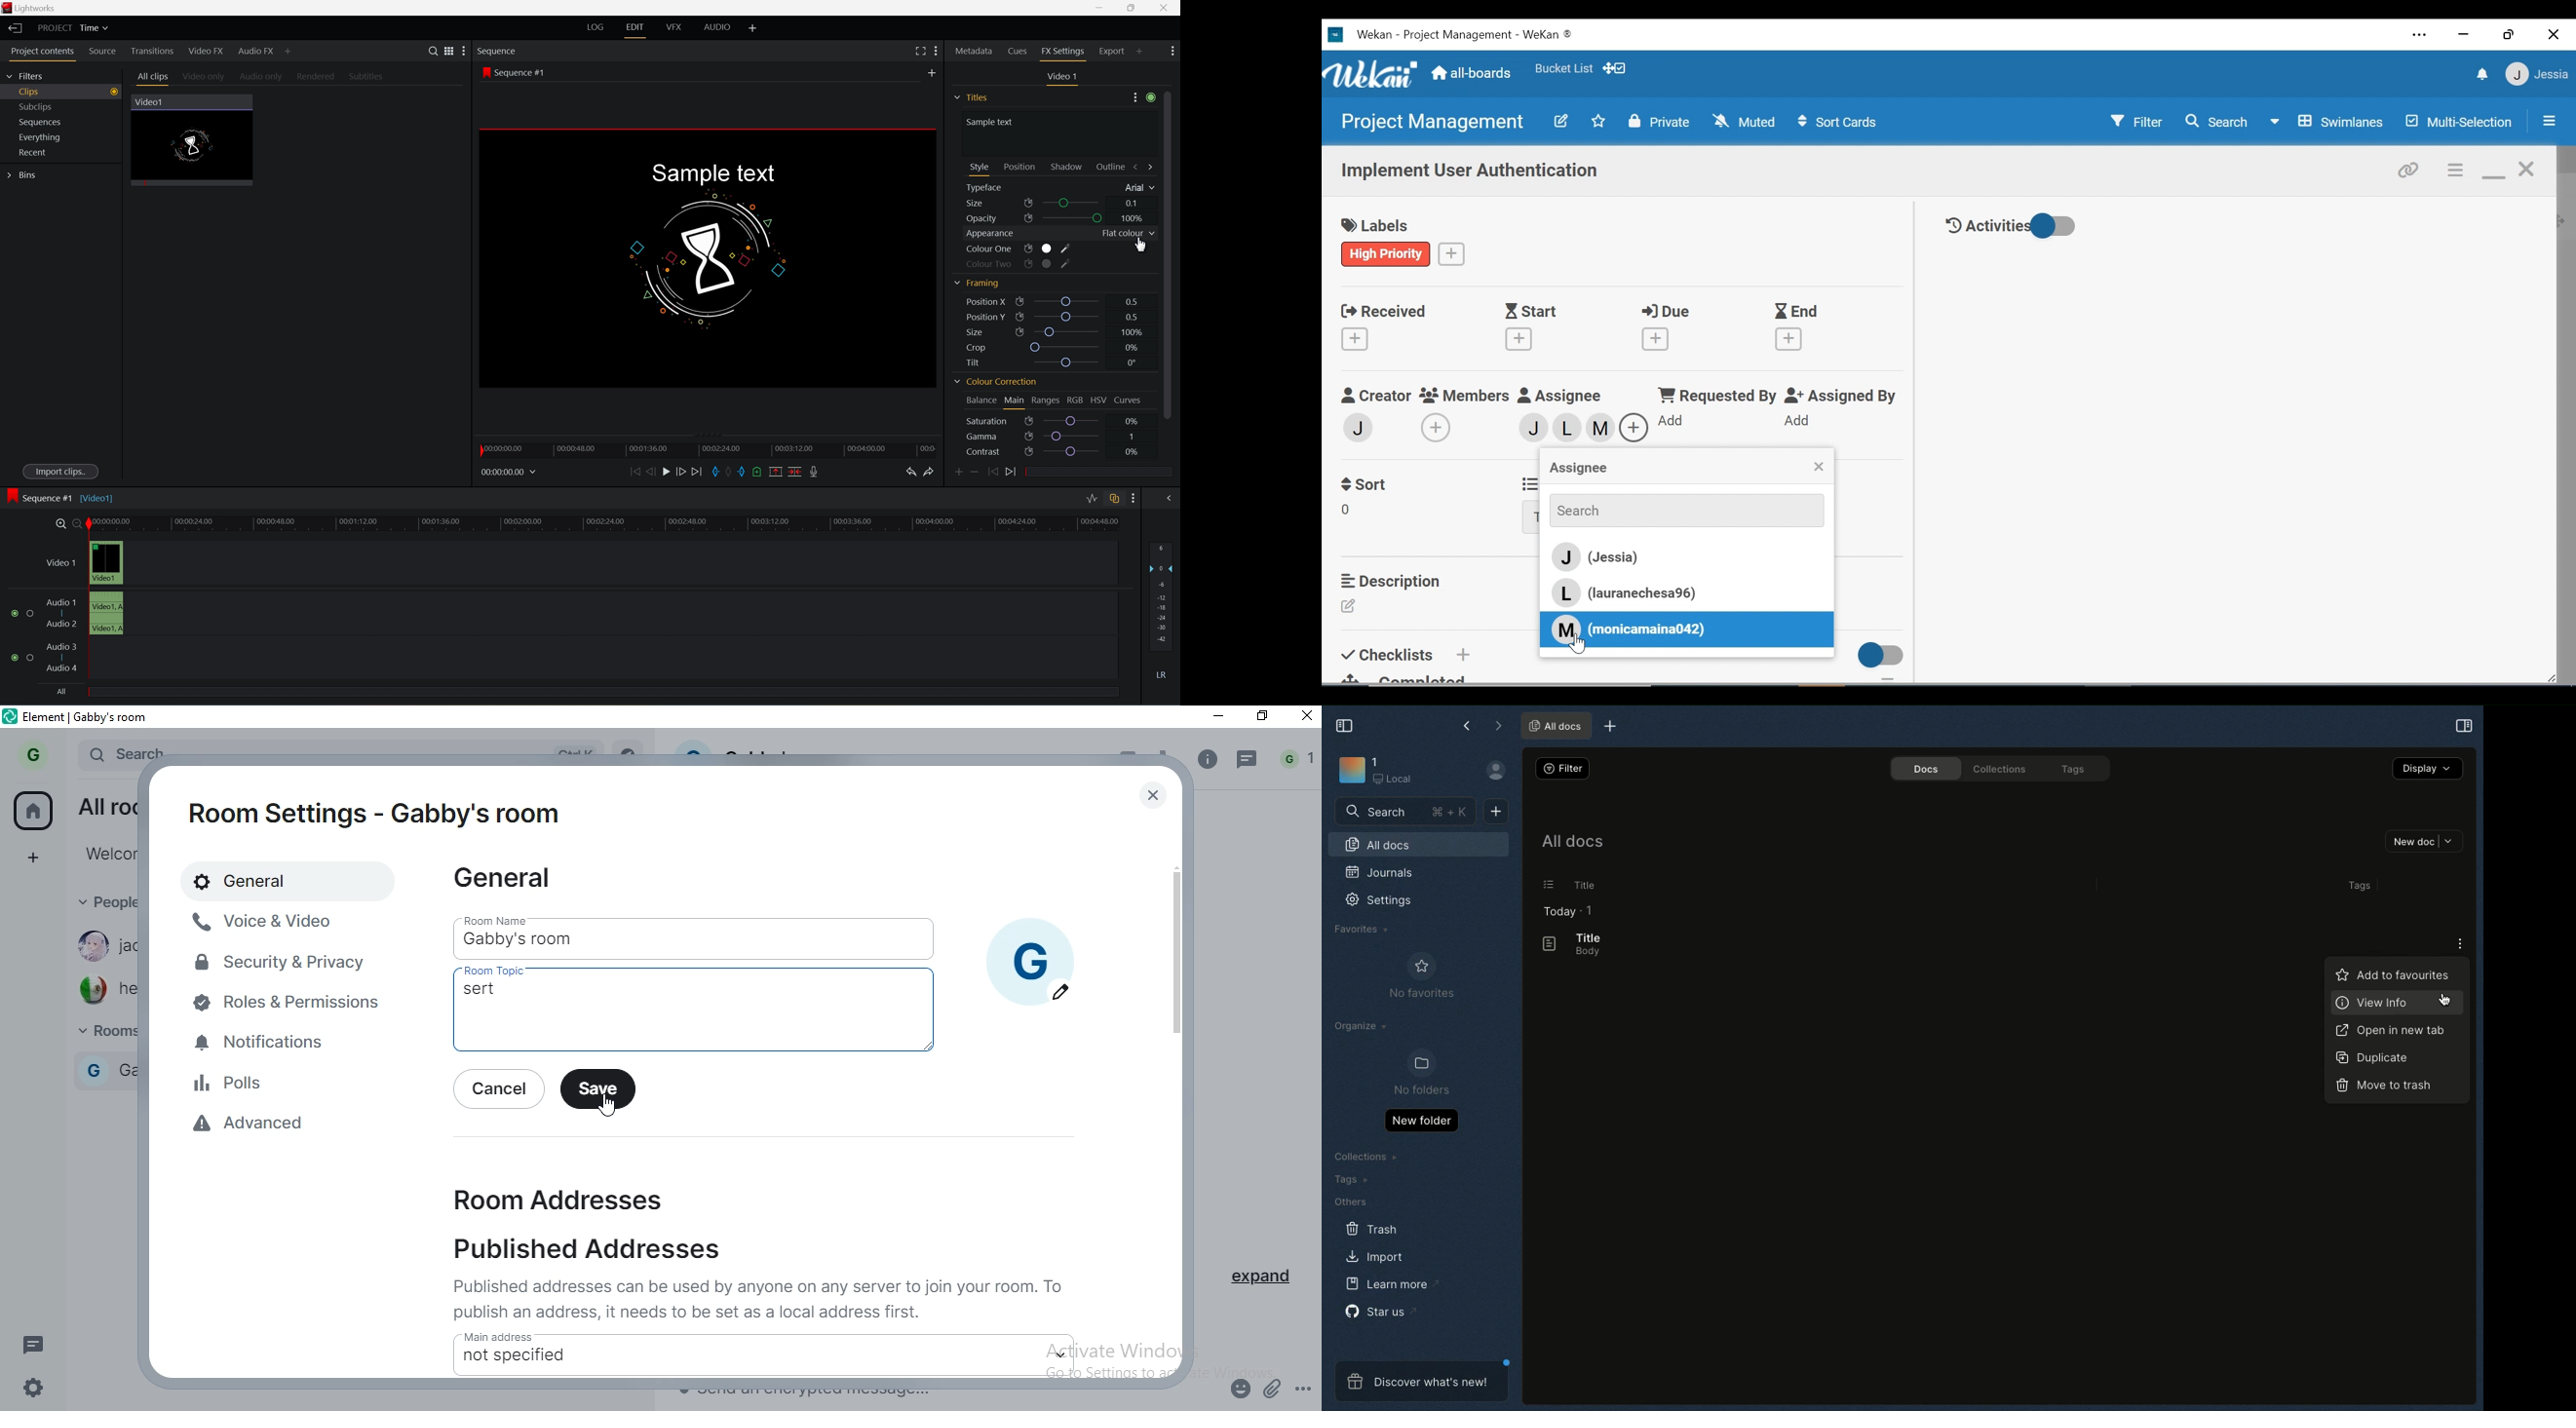 This screenshot has width=2576, height=1428. What do you see at coordinates (1383, 310) in the screenshot?
I see `Received Date` at bounding box center [1383, 310].